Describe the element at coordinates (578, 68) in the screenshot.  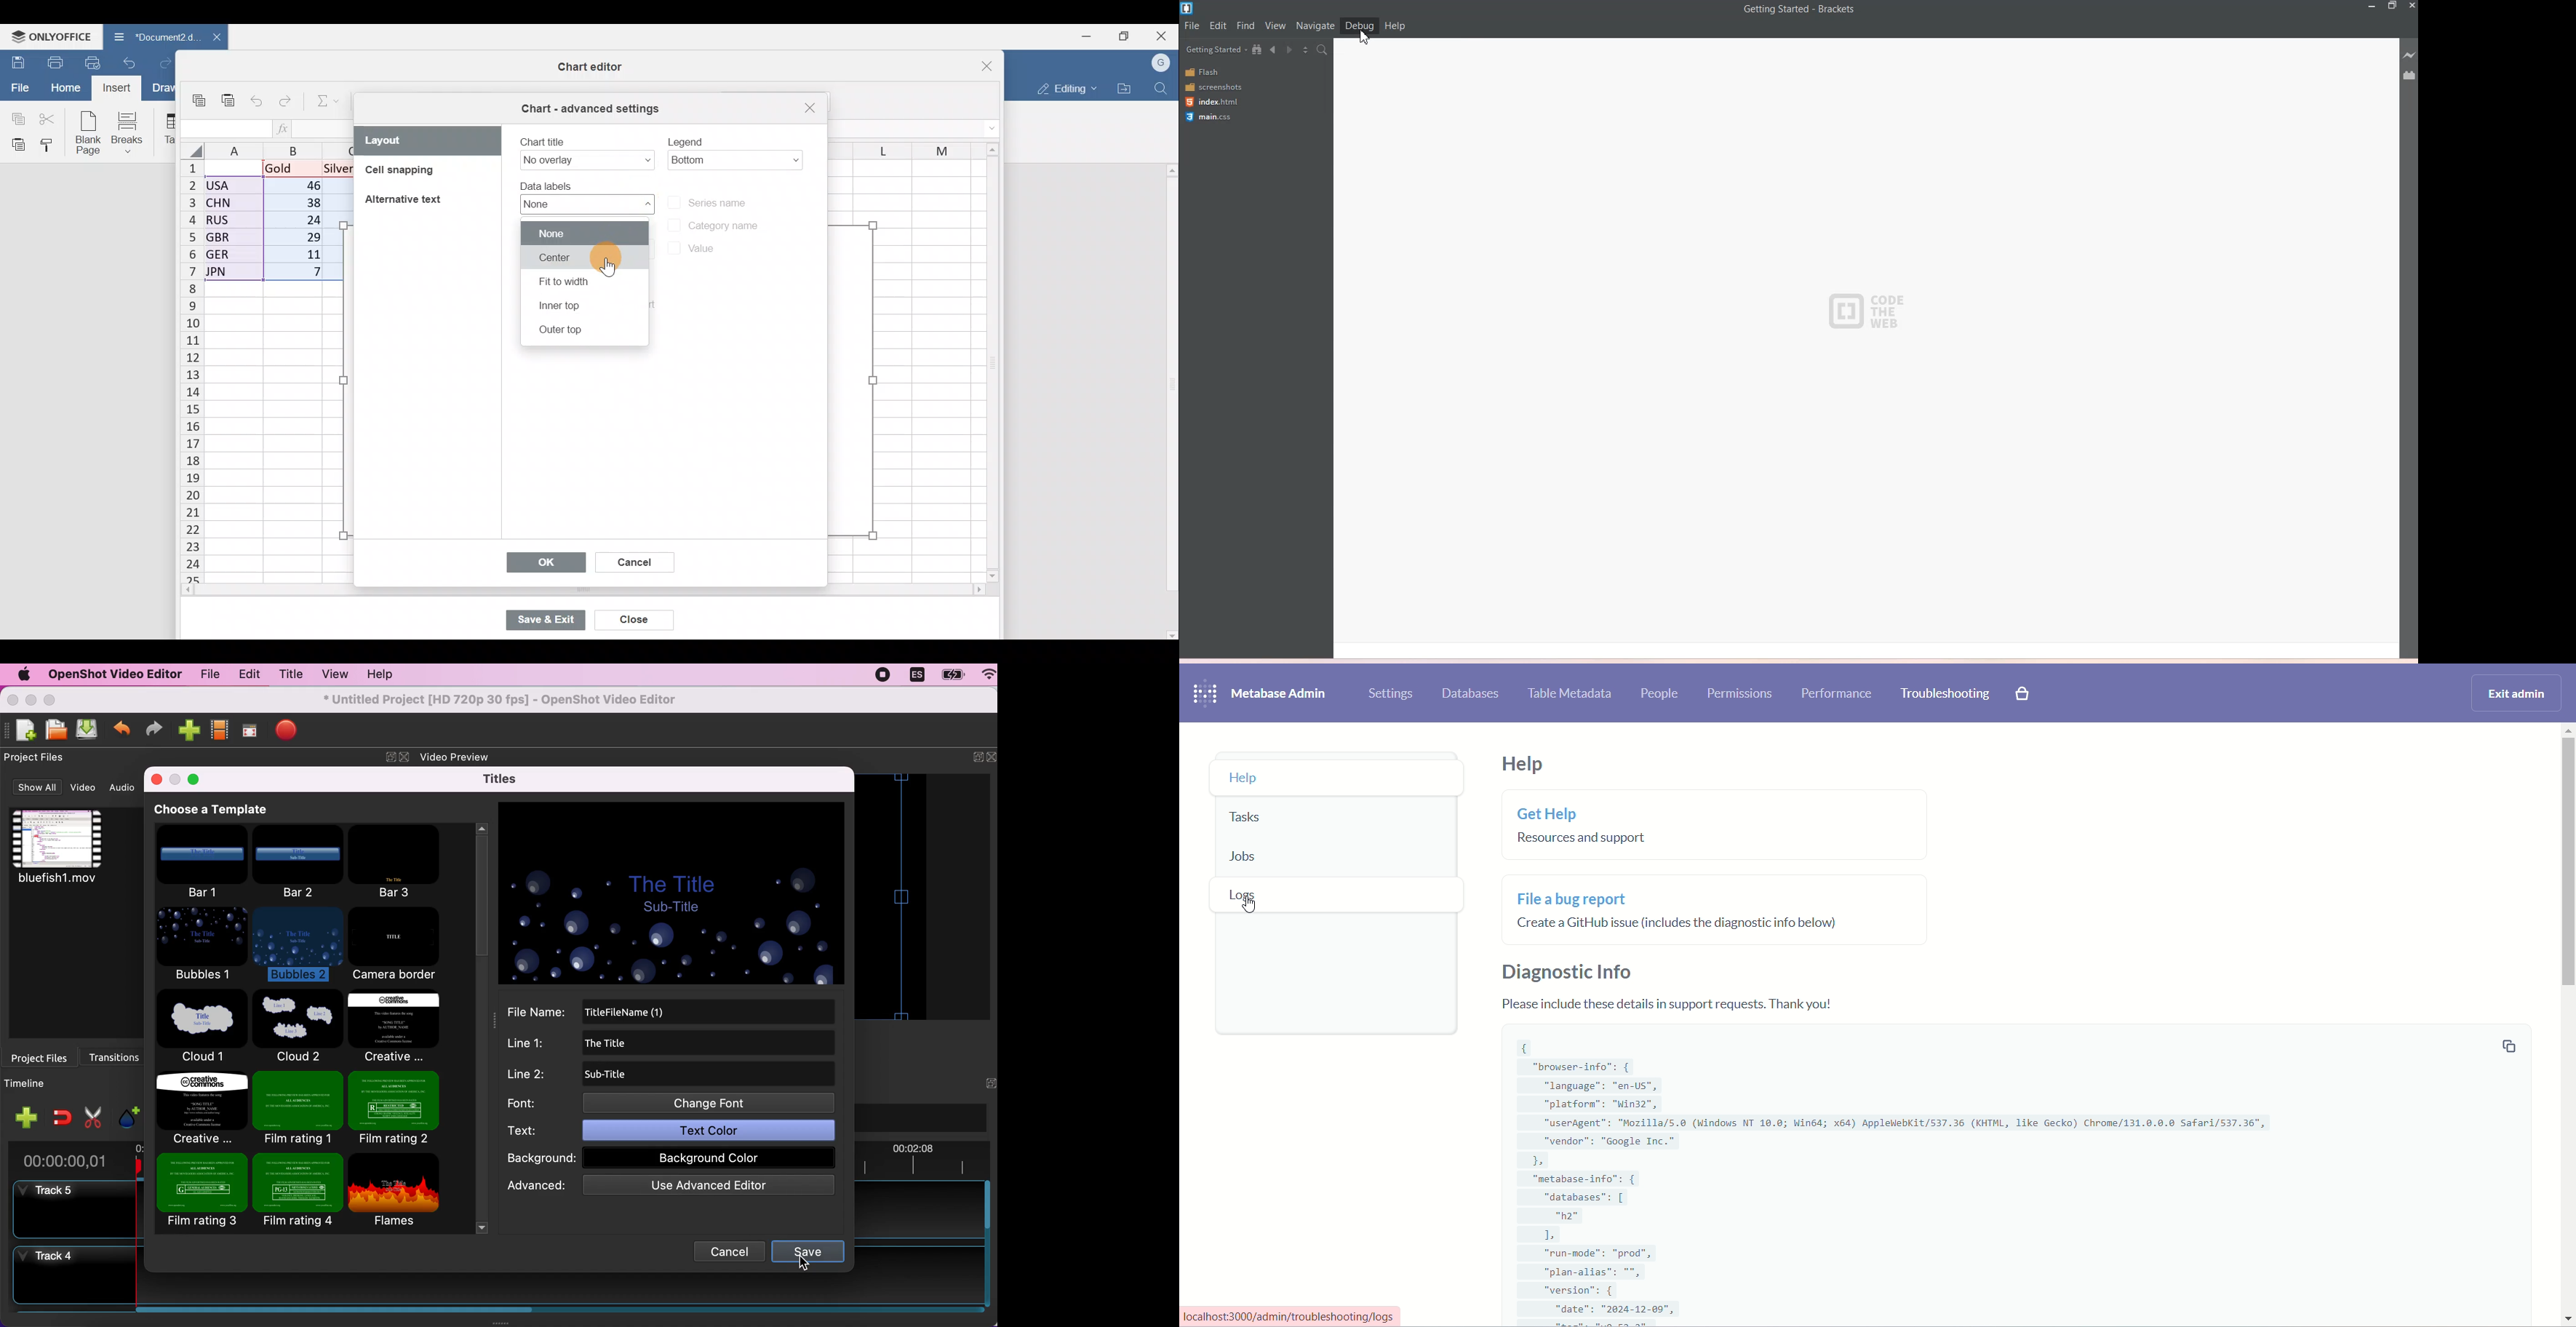
I see `Chart editor` at that location.